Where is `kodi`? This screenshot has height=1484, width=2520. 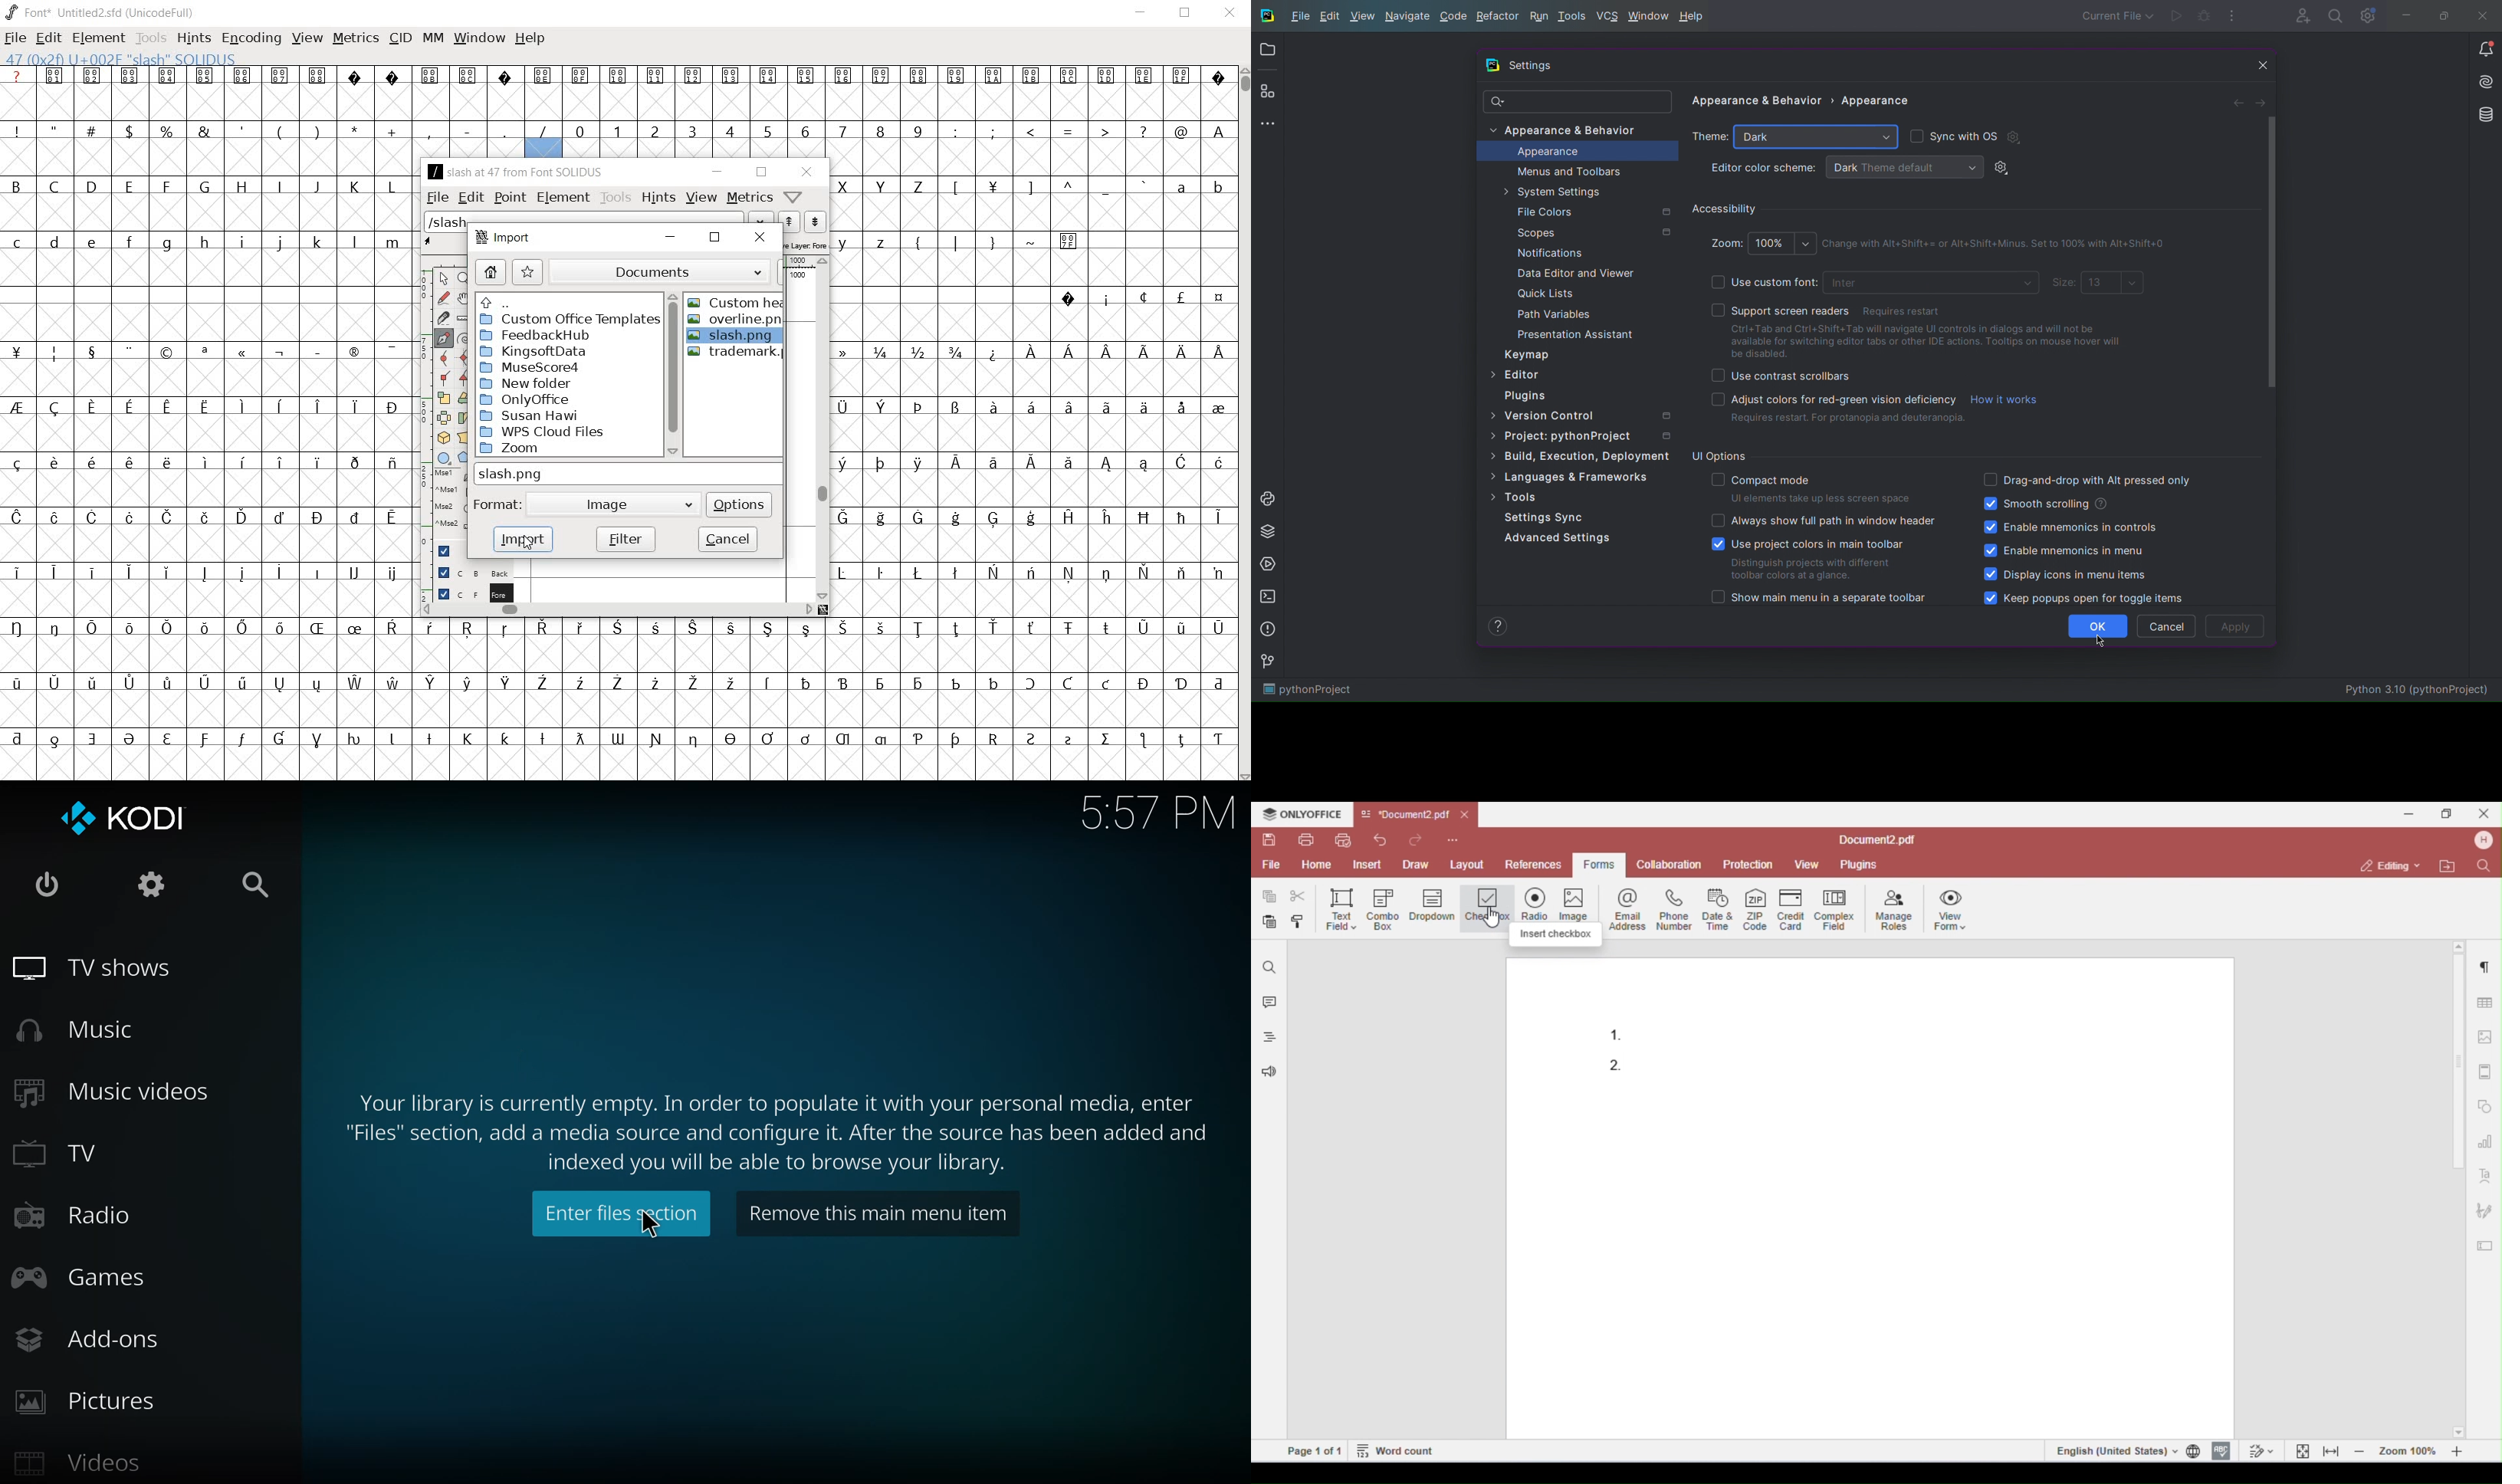
kodi is located at coordinates (126, 817).